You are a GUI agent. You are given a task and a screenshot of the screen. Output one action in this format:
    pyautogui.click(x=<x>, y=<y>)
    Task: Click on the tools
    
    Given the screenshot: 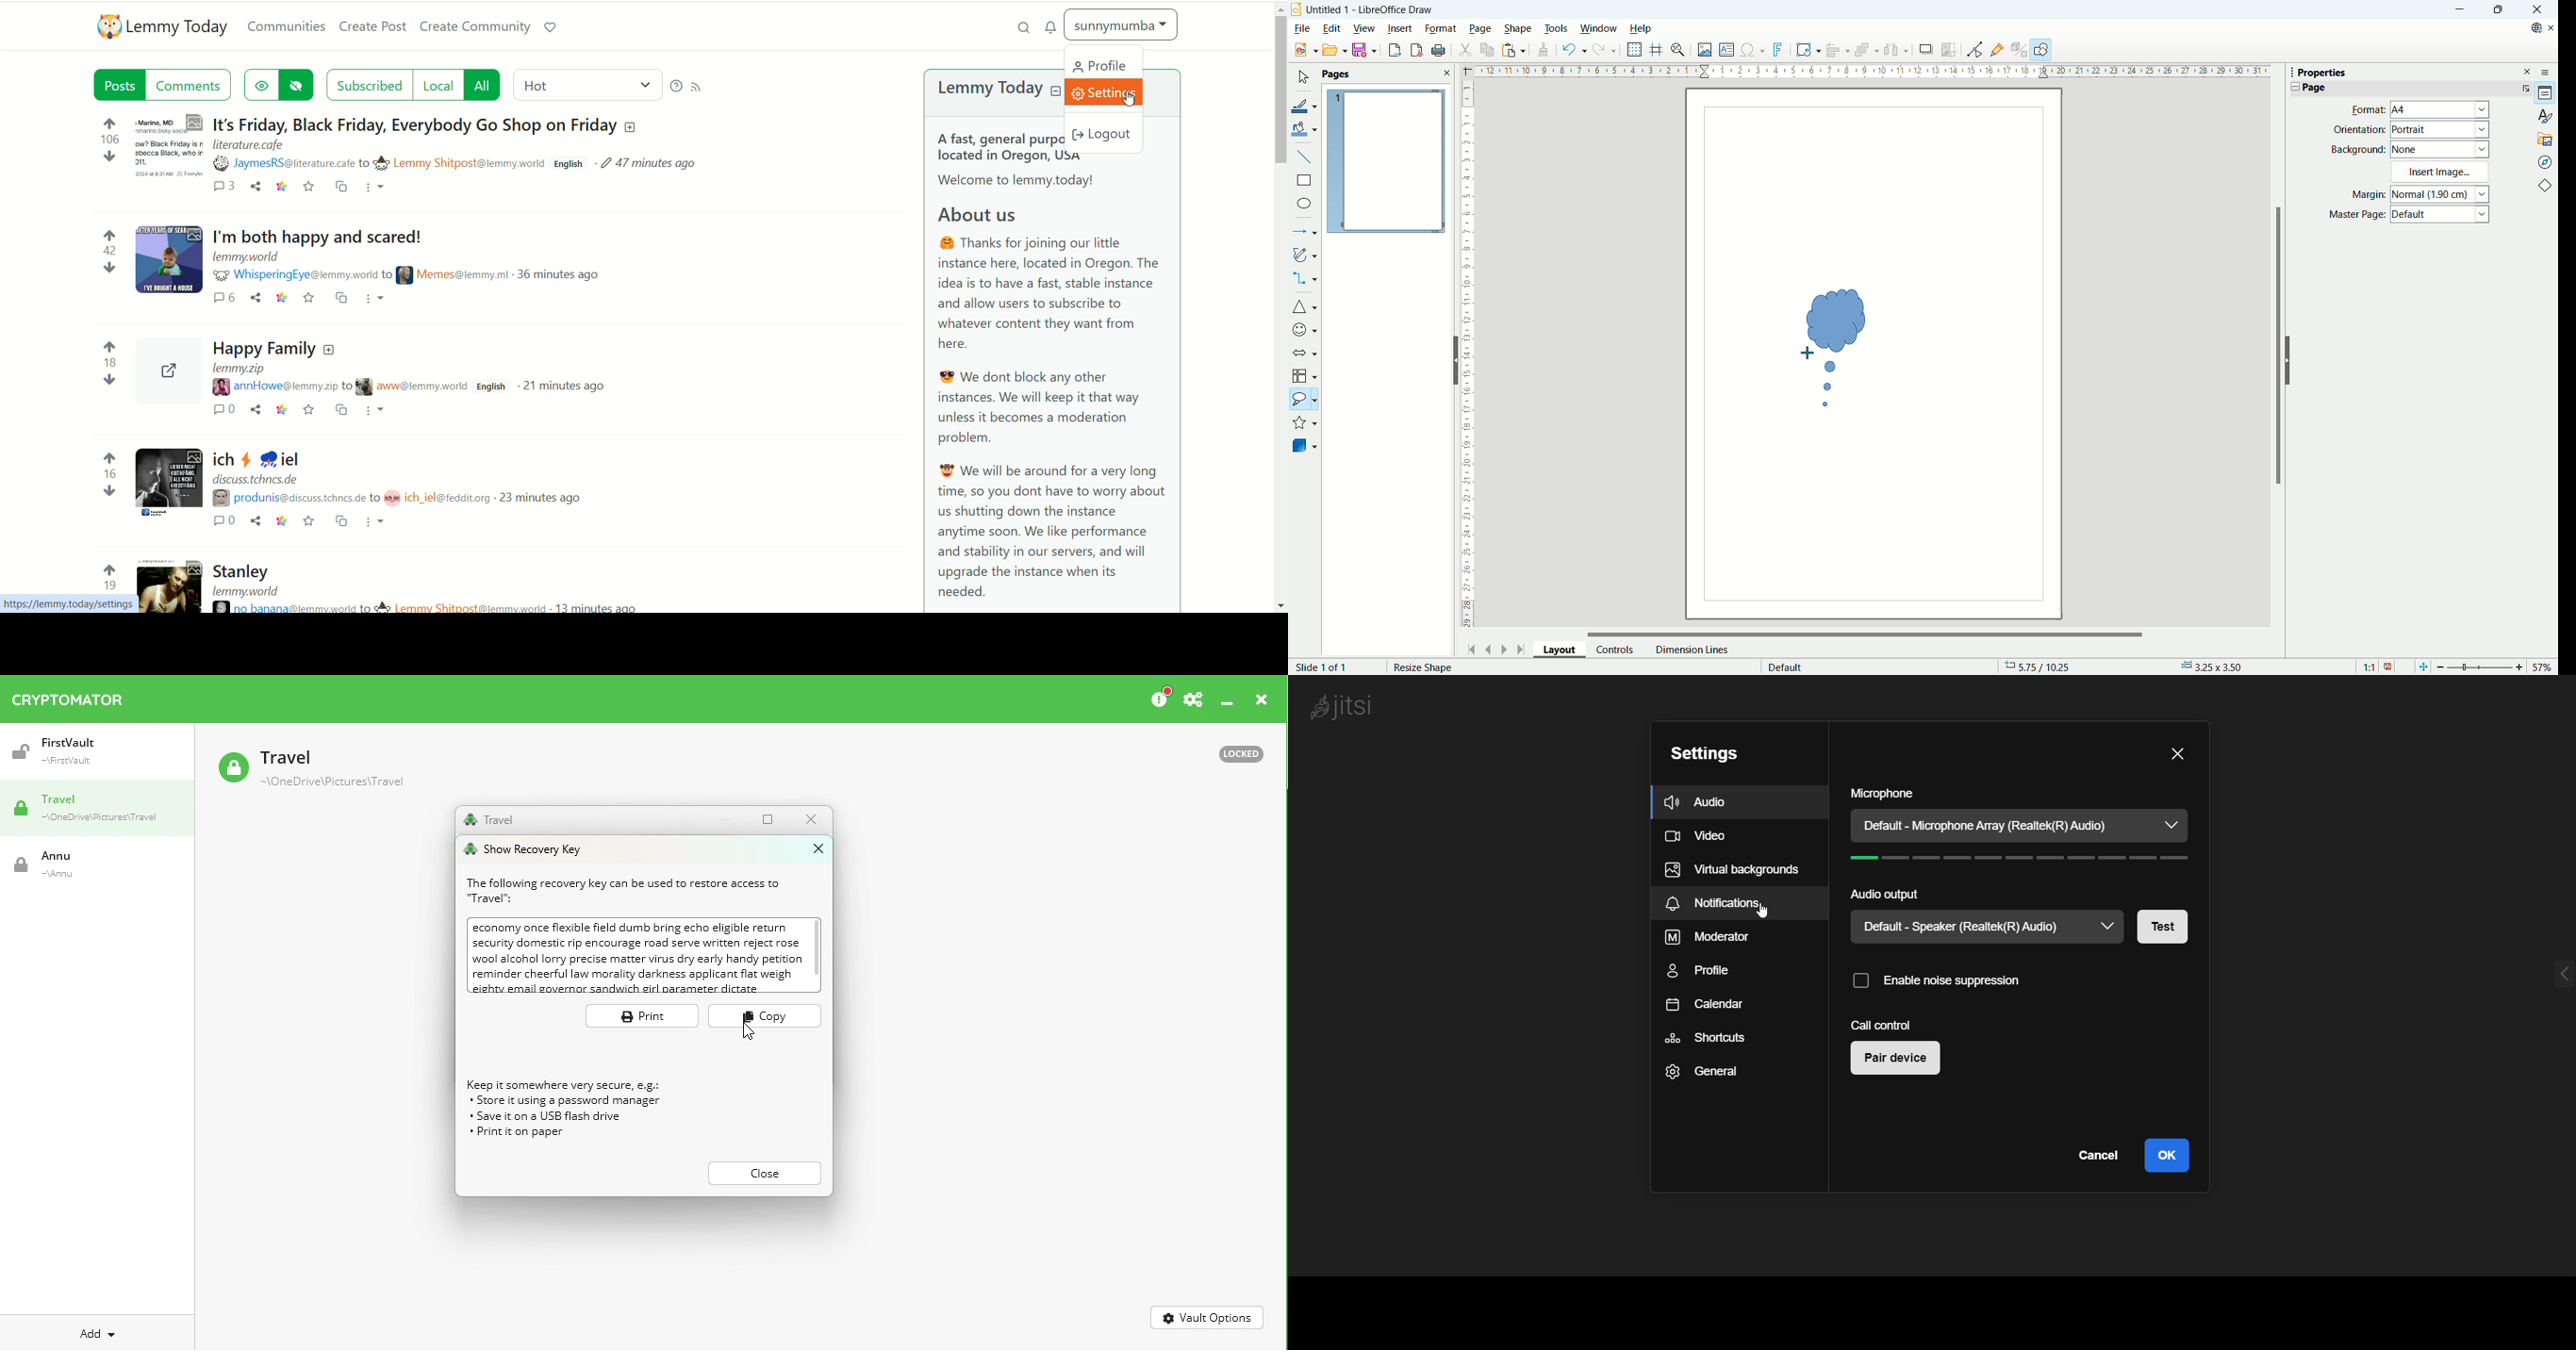 What is the action you would take?
    pyautogui.click(x=1557, y=27)
    